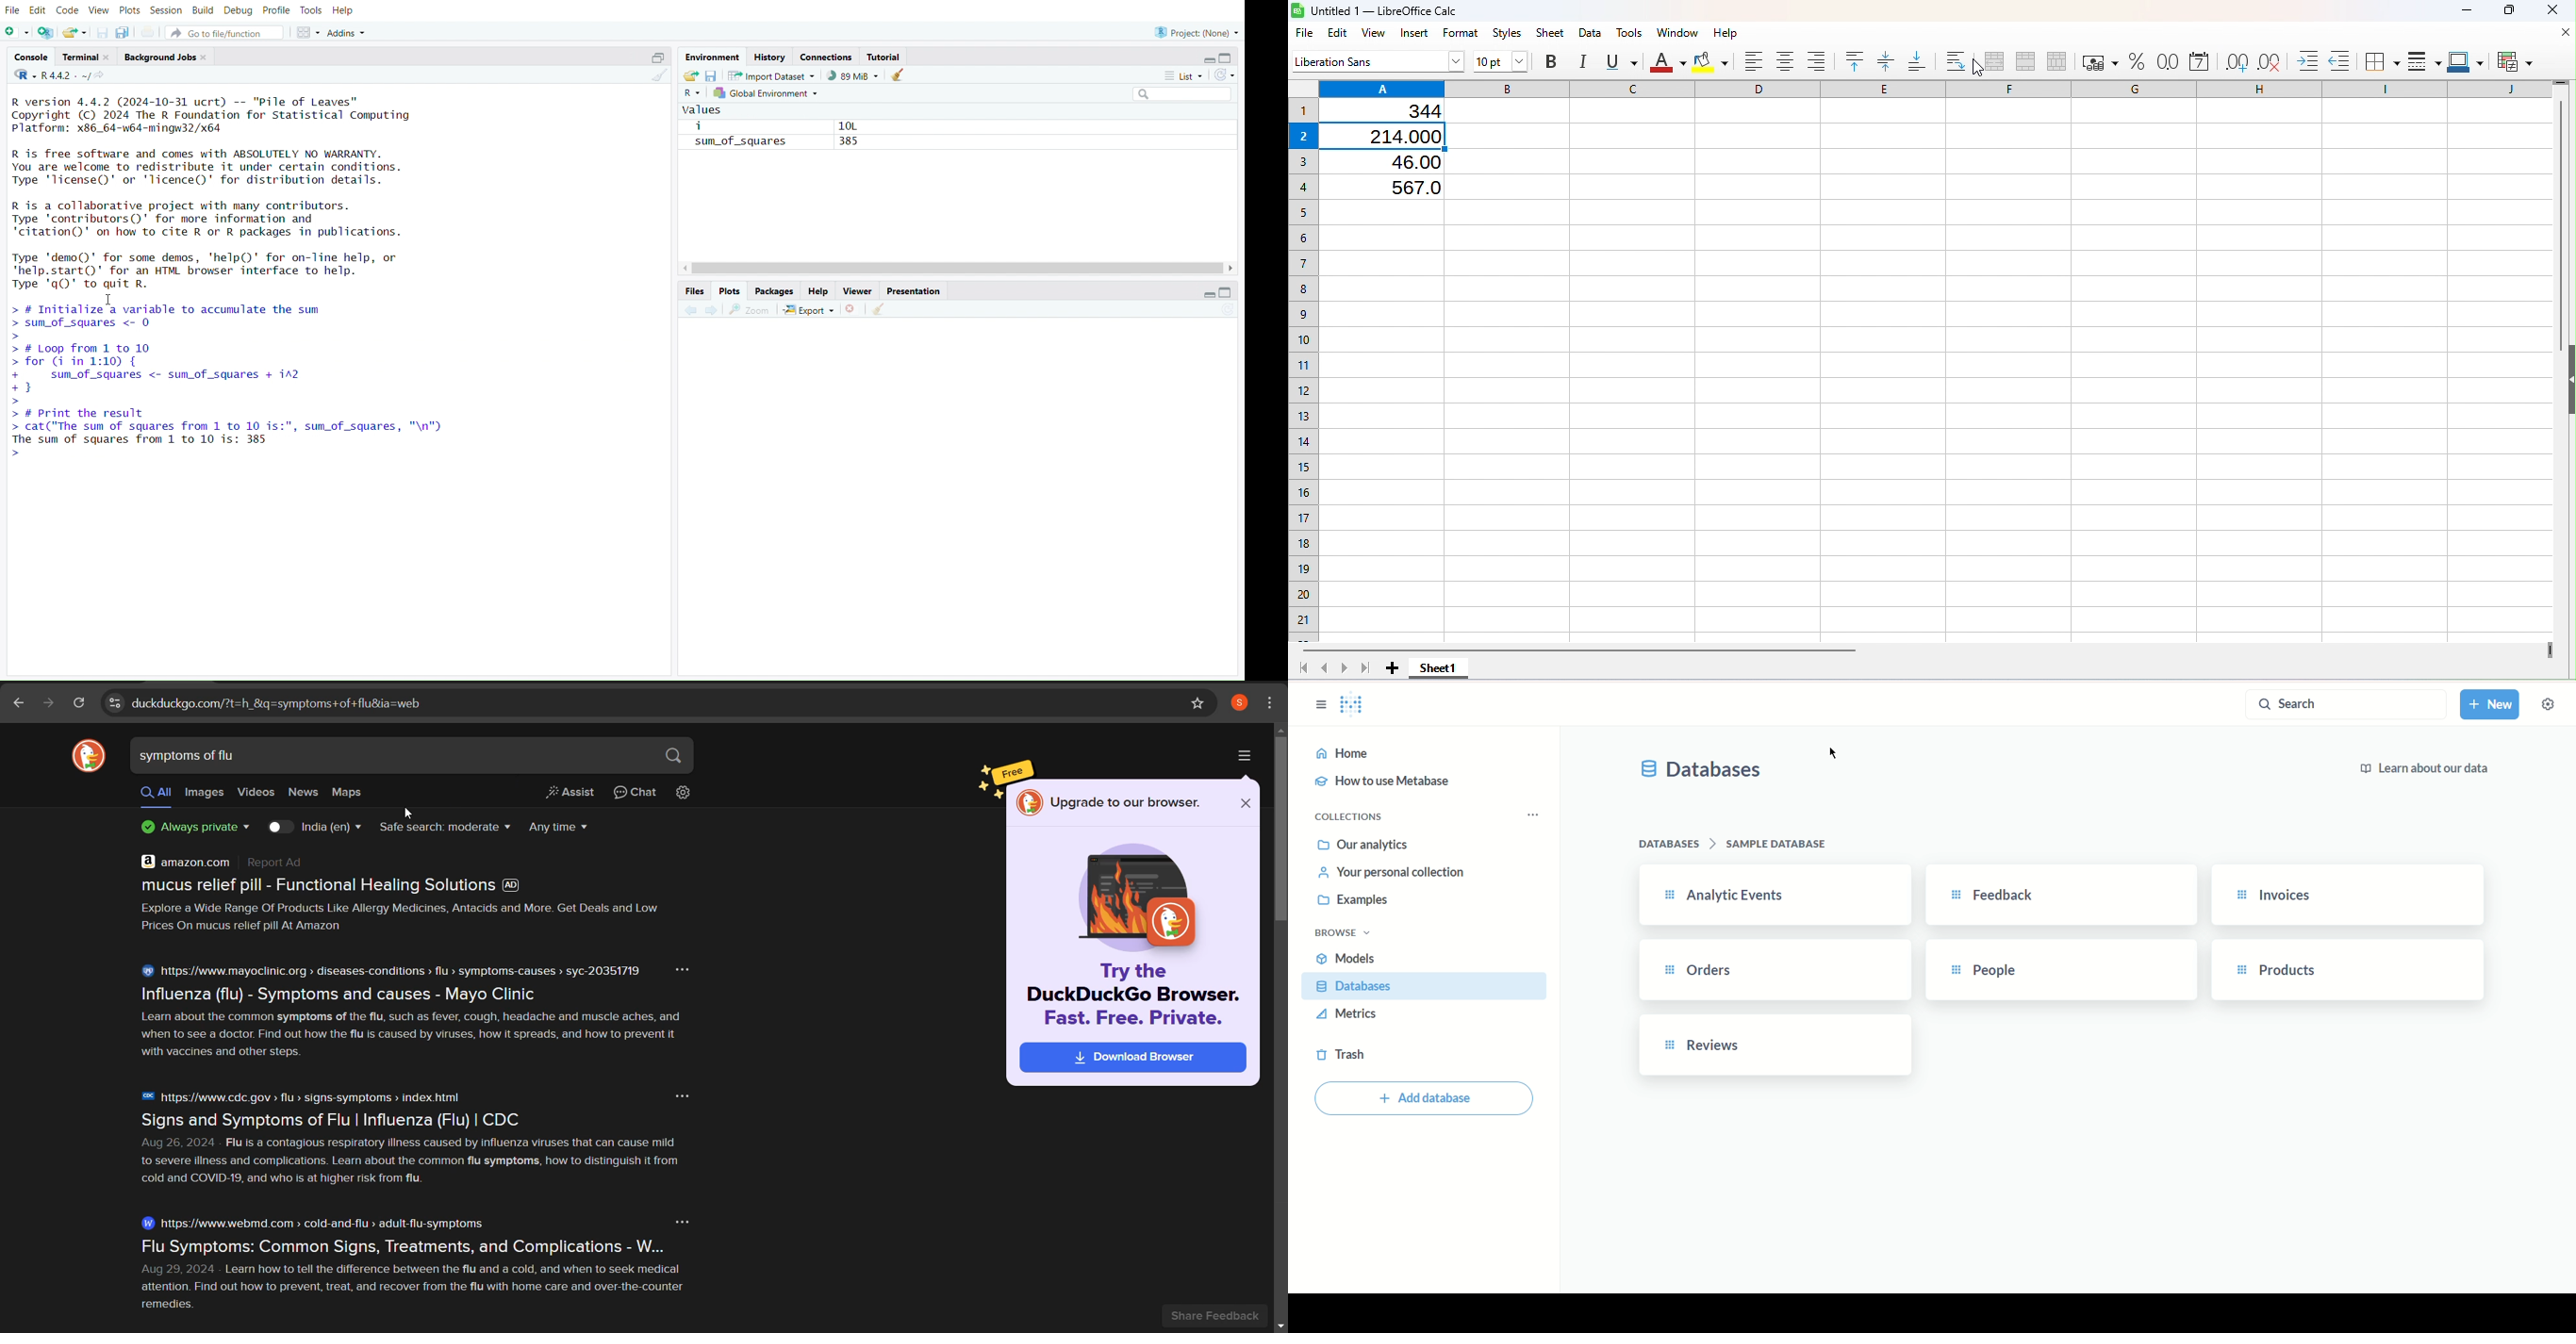 This screenshot has width=2576, height=1344. What do you see at coordinates (2546, 11) in the screenshot?
I see `Close` at bounding box center [2546, 11].